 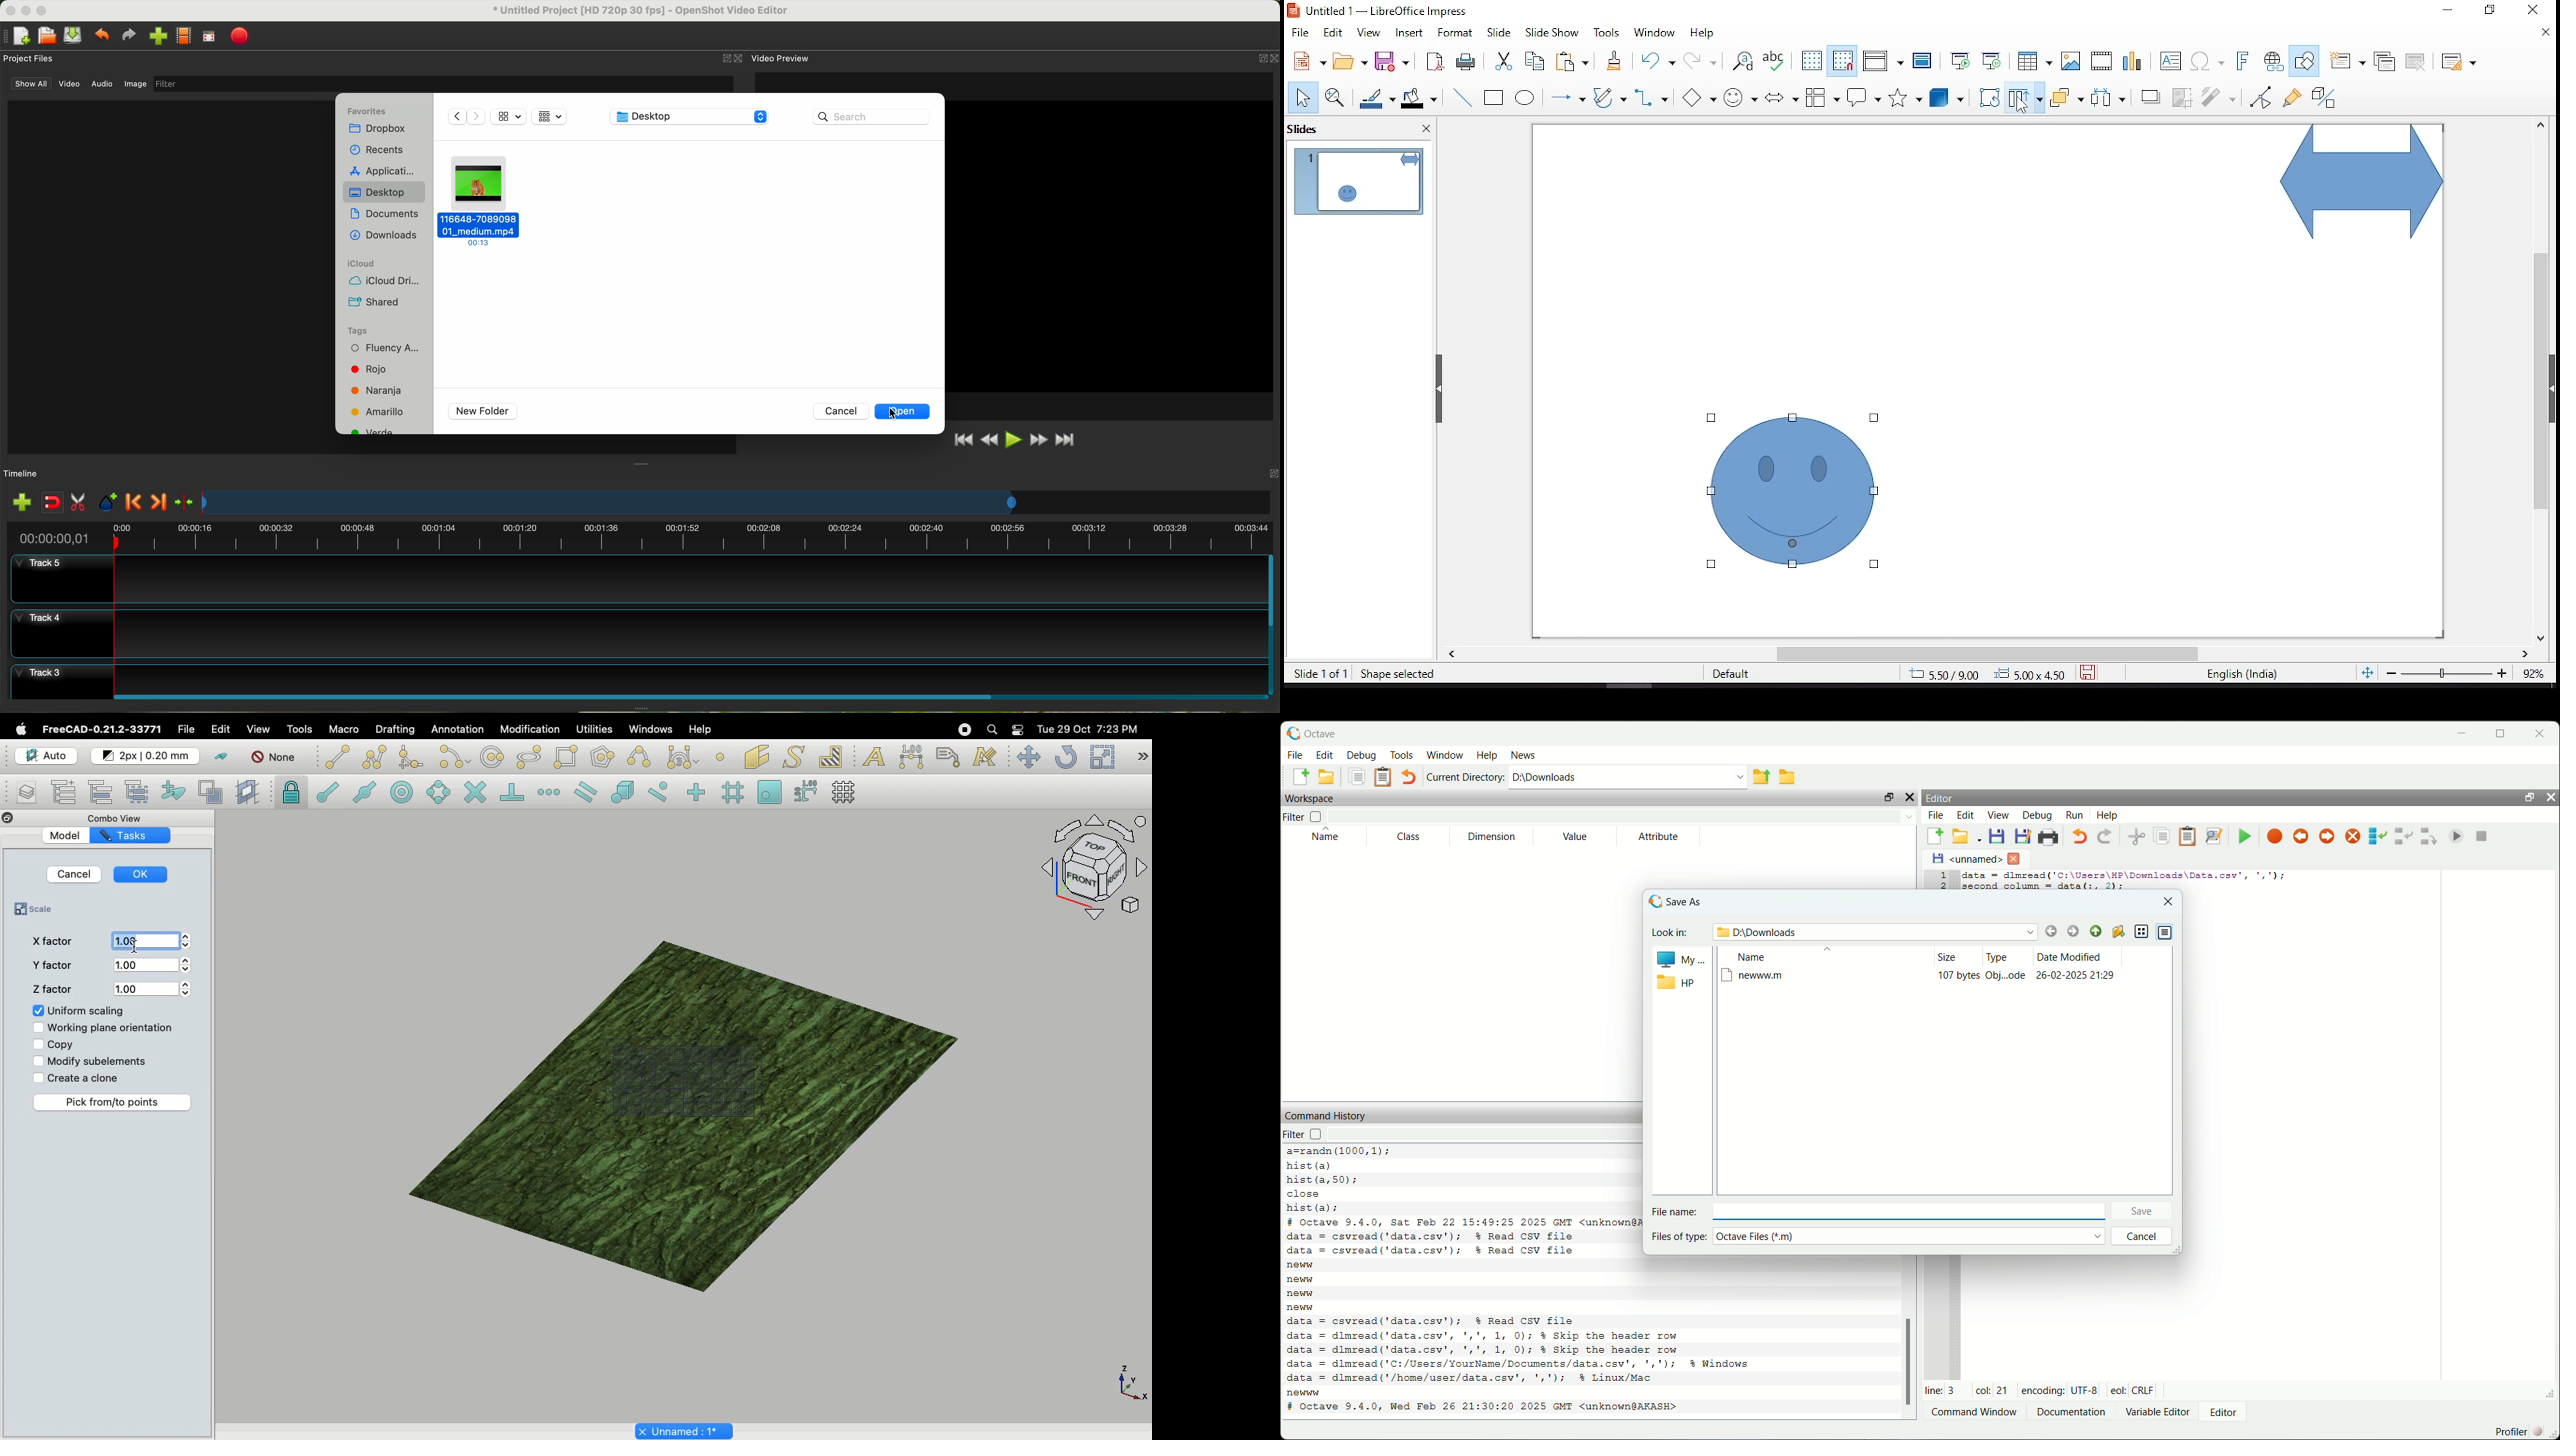 I want to click on Create a clone, so click(x=76, y=1078).